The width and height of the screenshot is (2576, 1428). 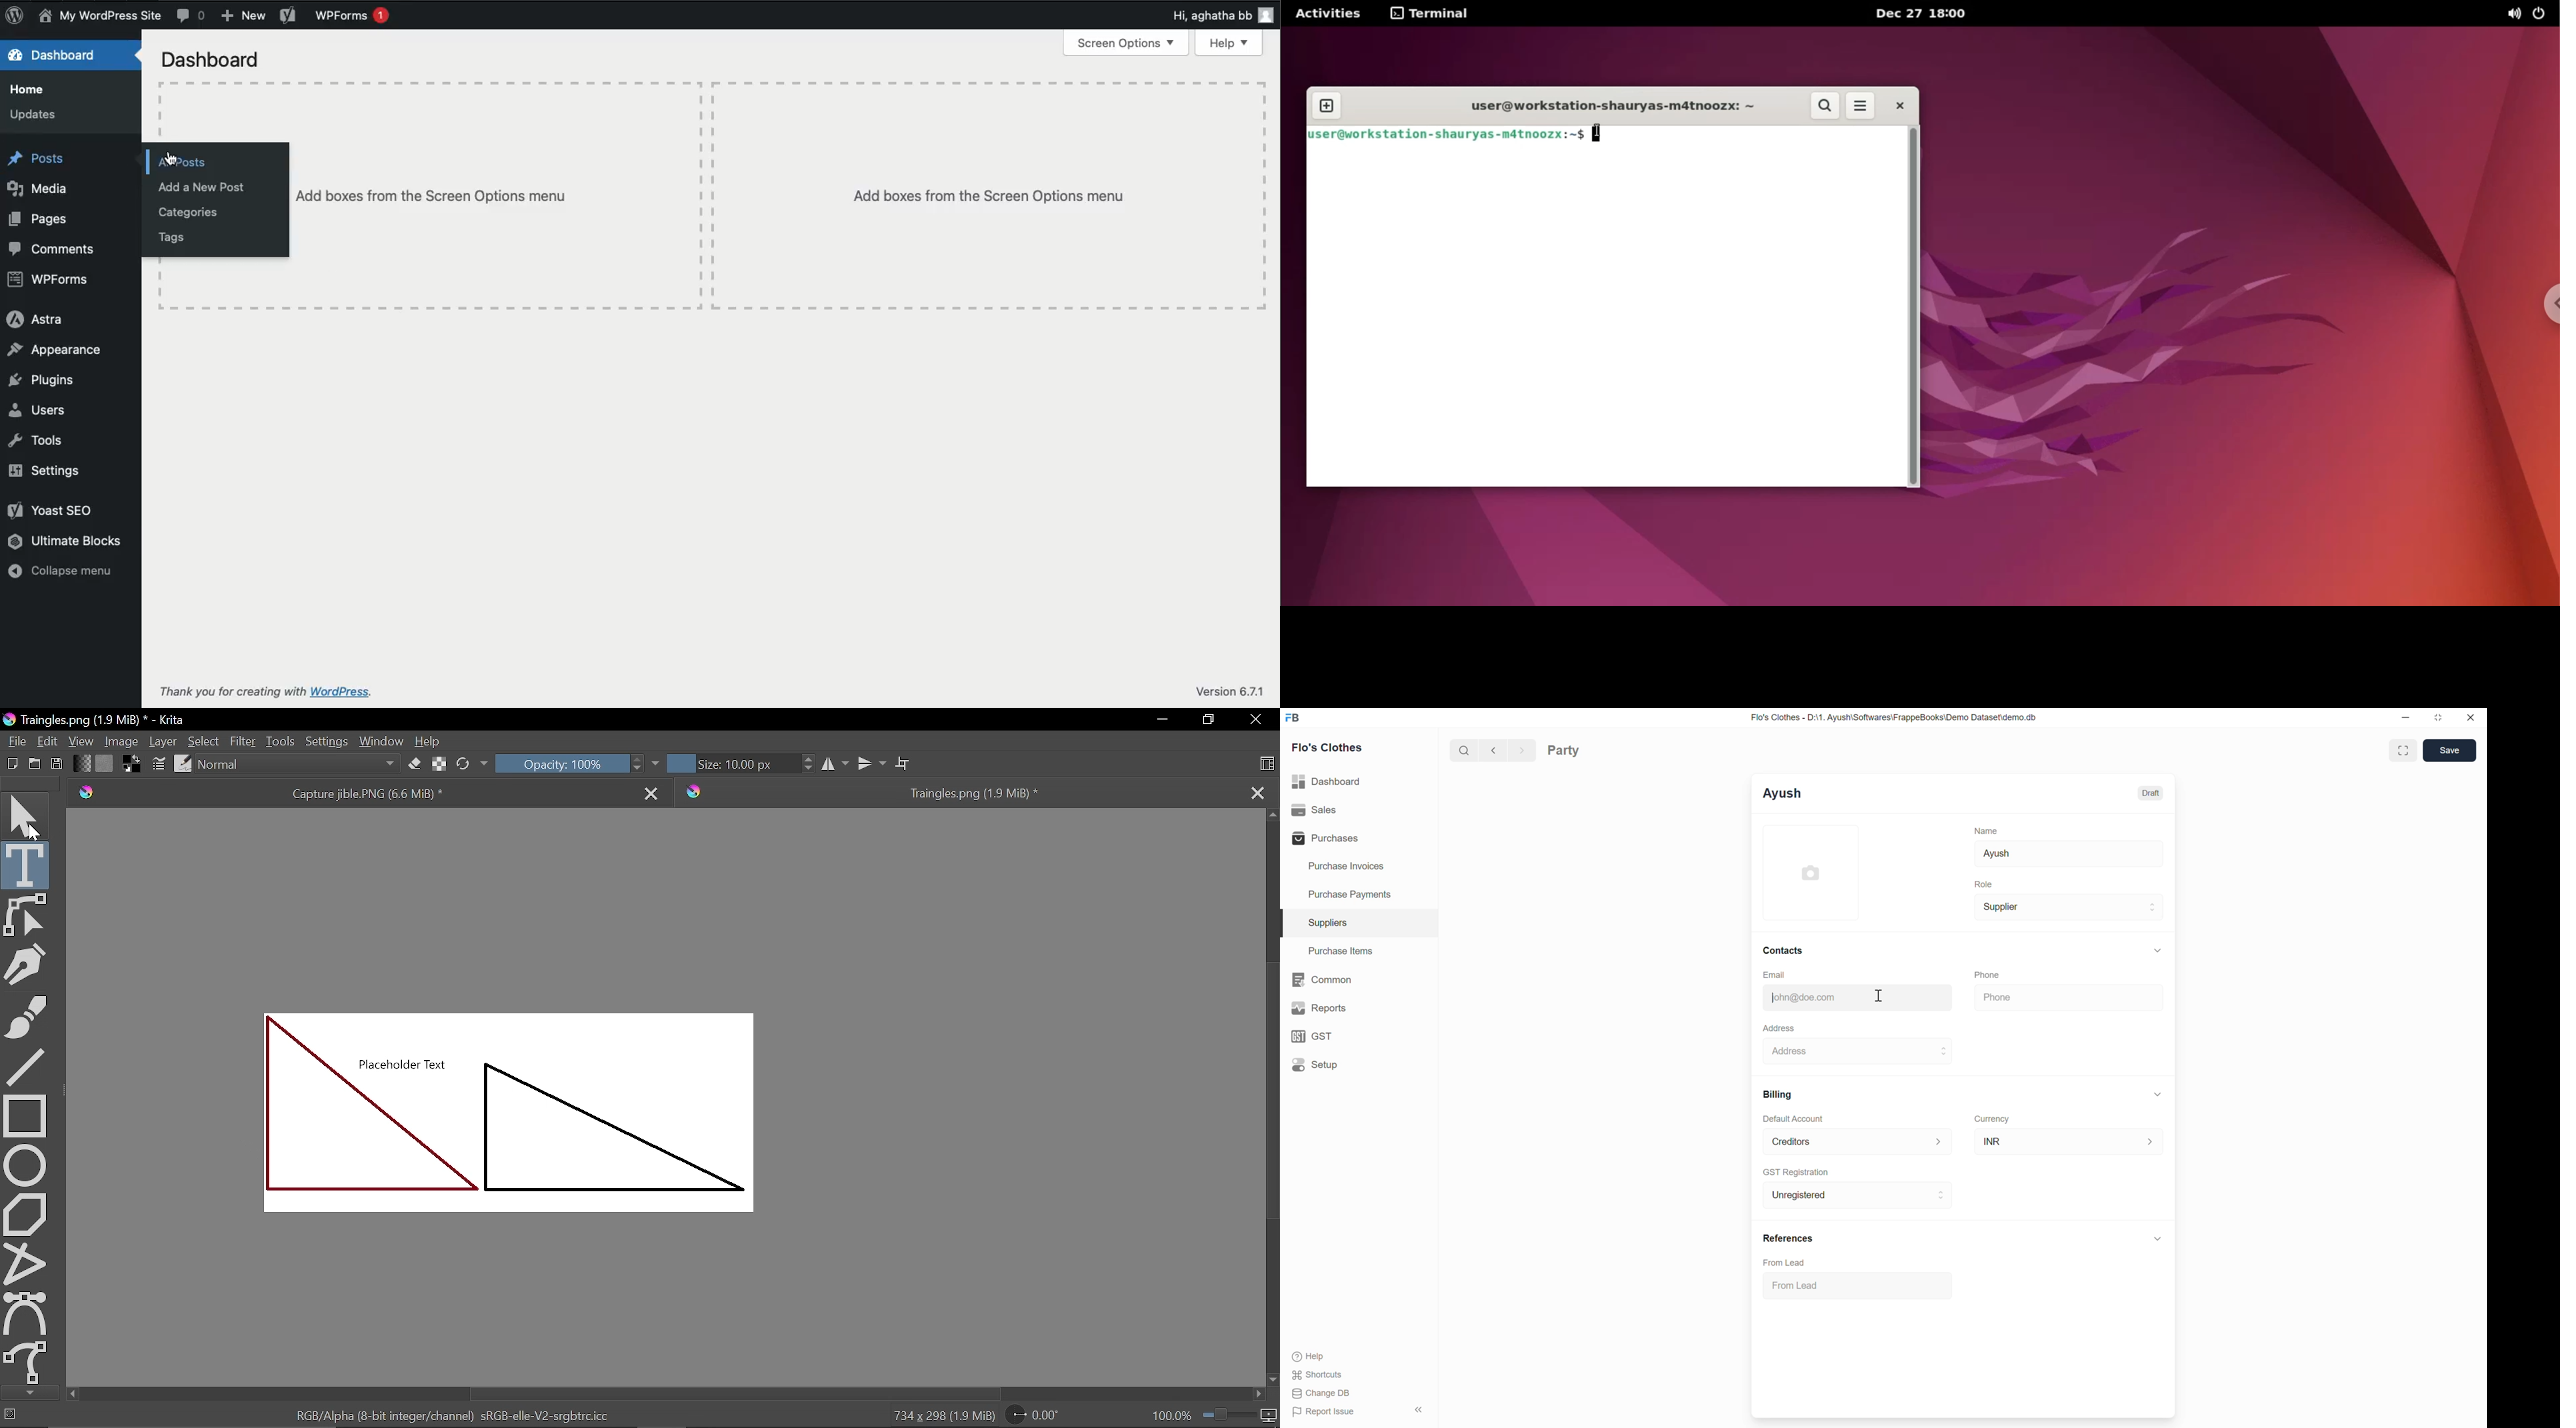 I want to click on Text tool, so click(x=26, y=864).